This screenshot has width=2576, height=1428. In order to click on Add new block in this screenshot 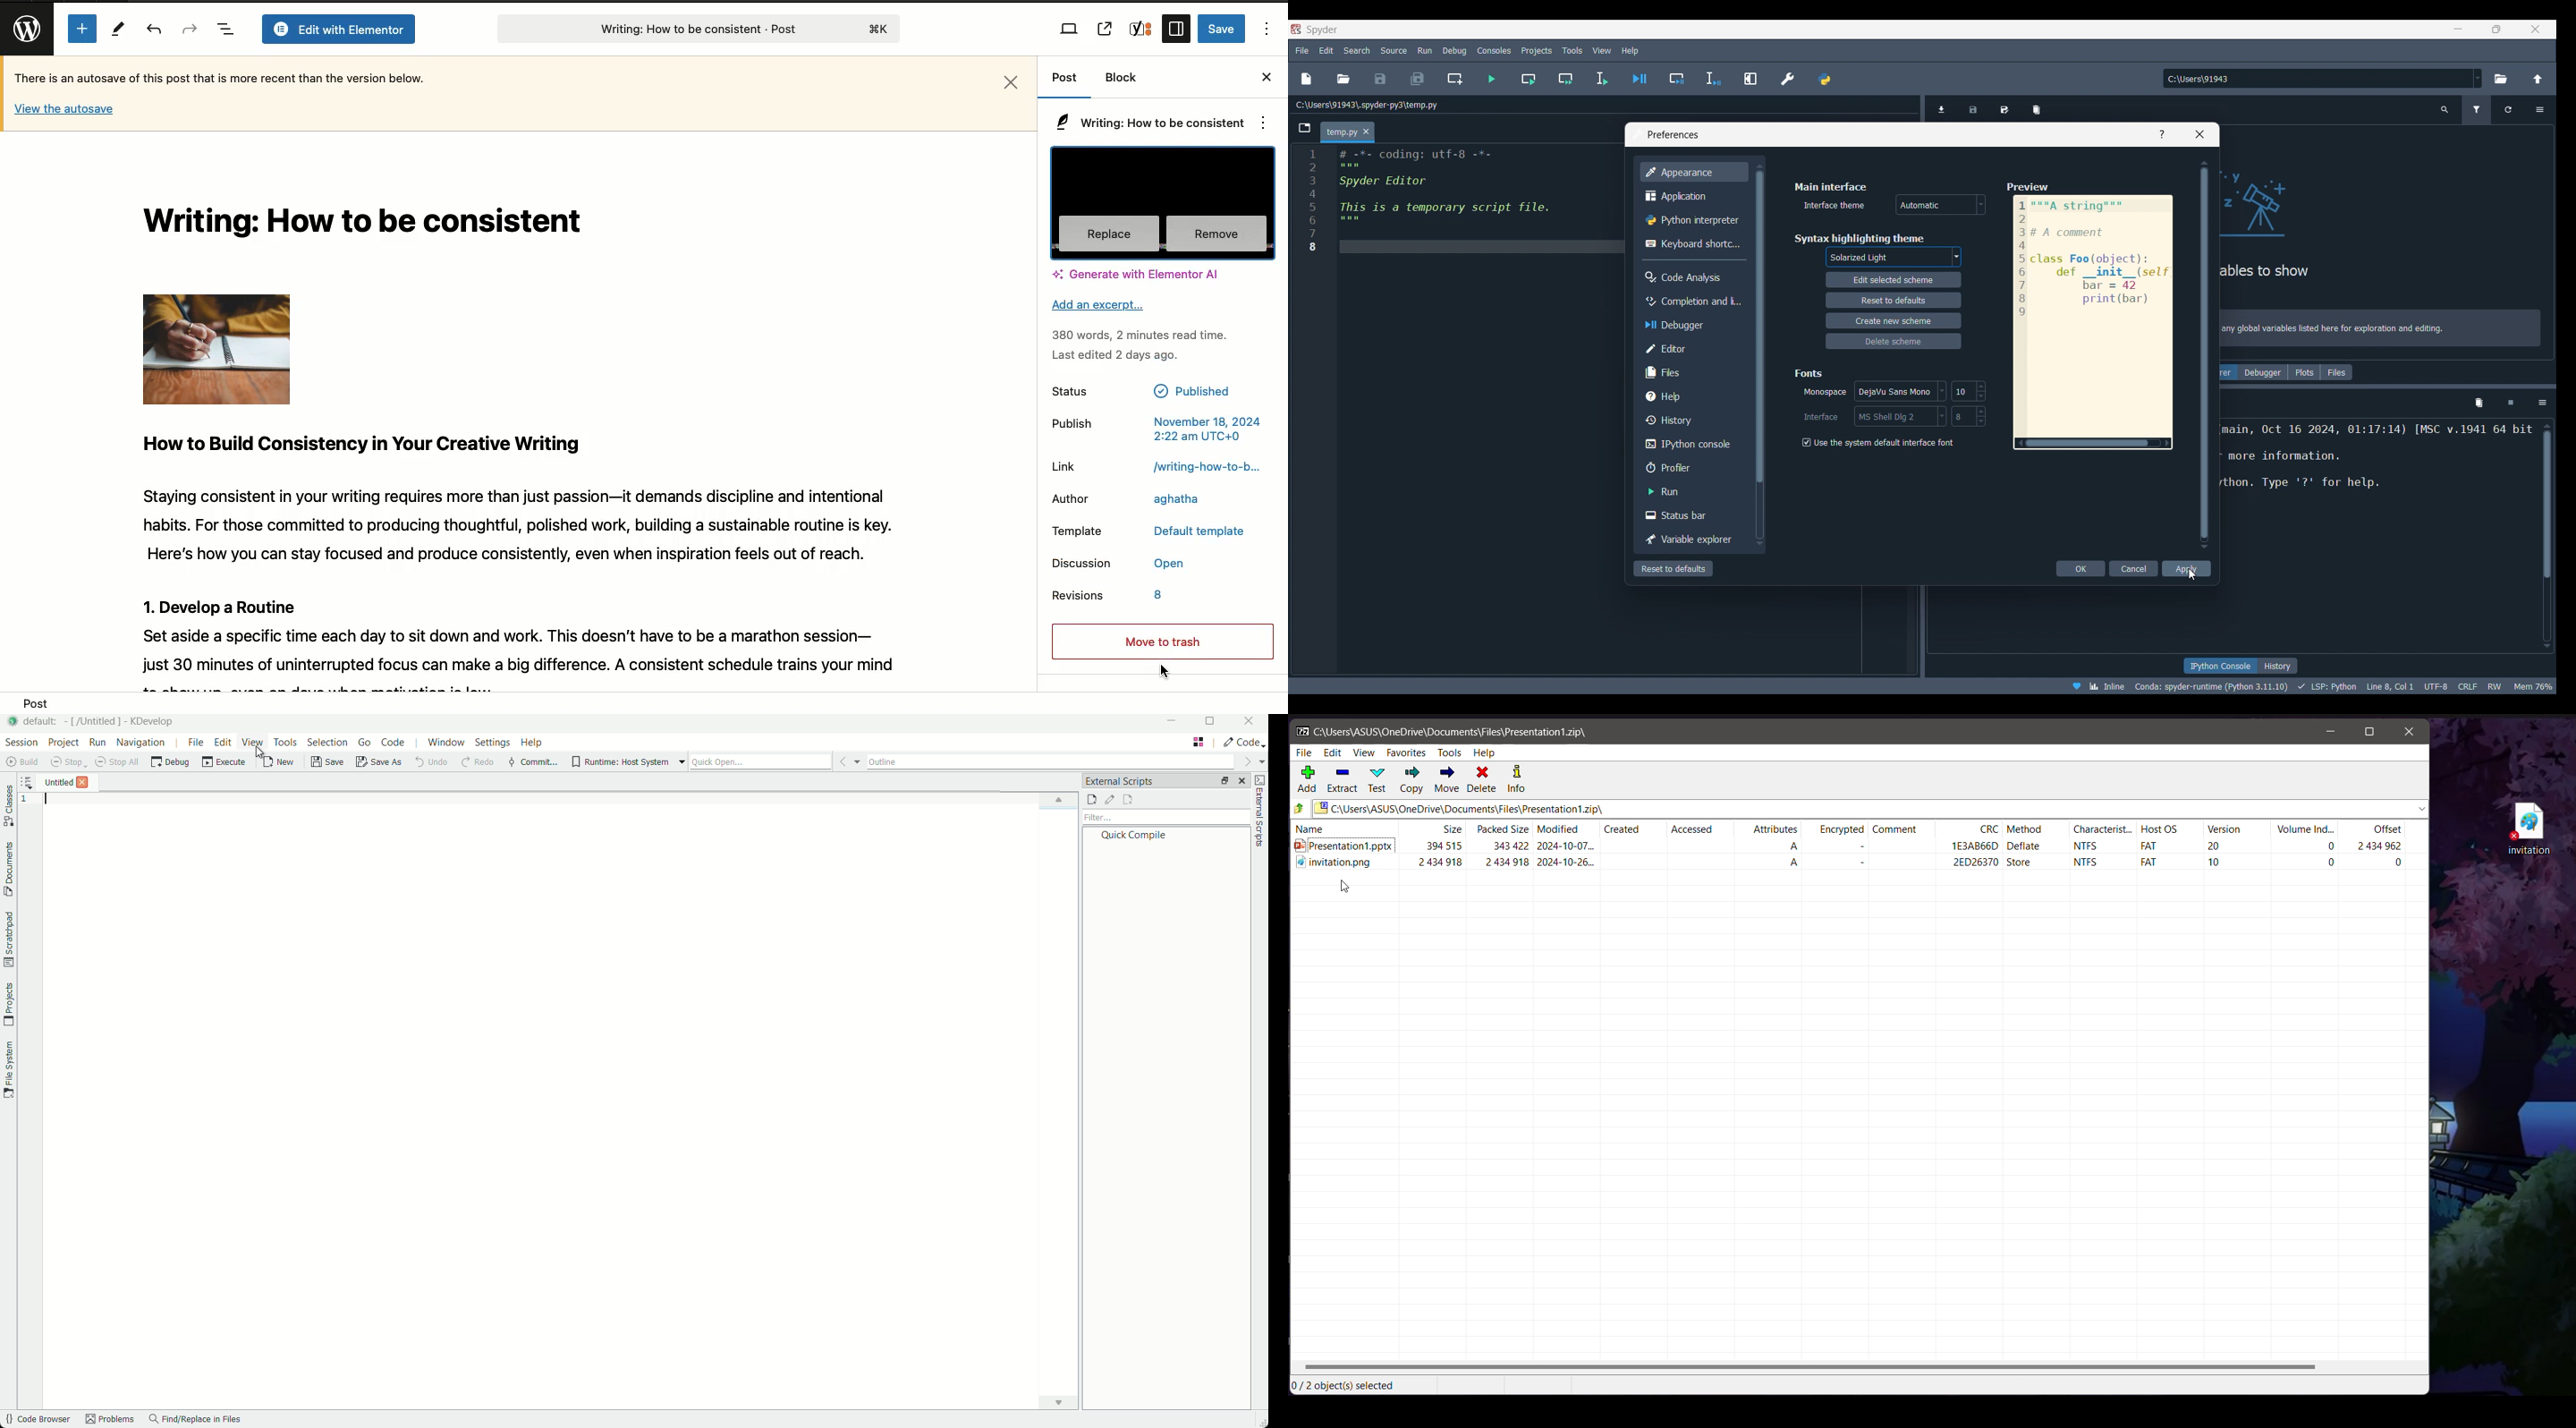, I will do `click(80, 28)`.